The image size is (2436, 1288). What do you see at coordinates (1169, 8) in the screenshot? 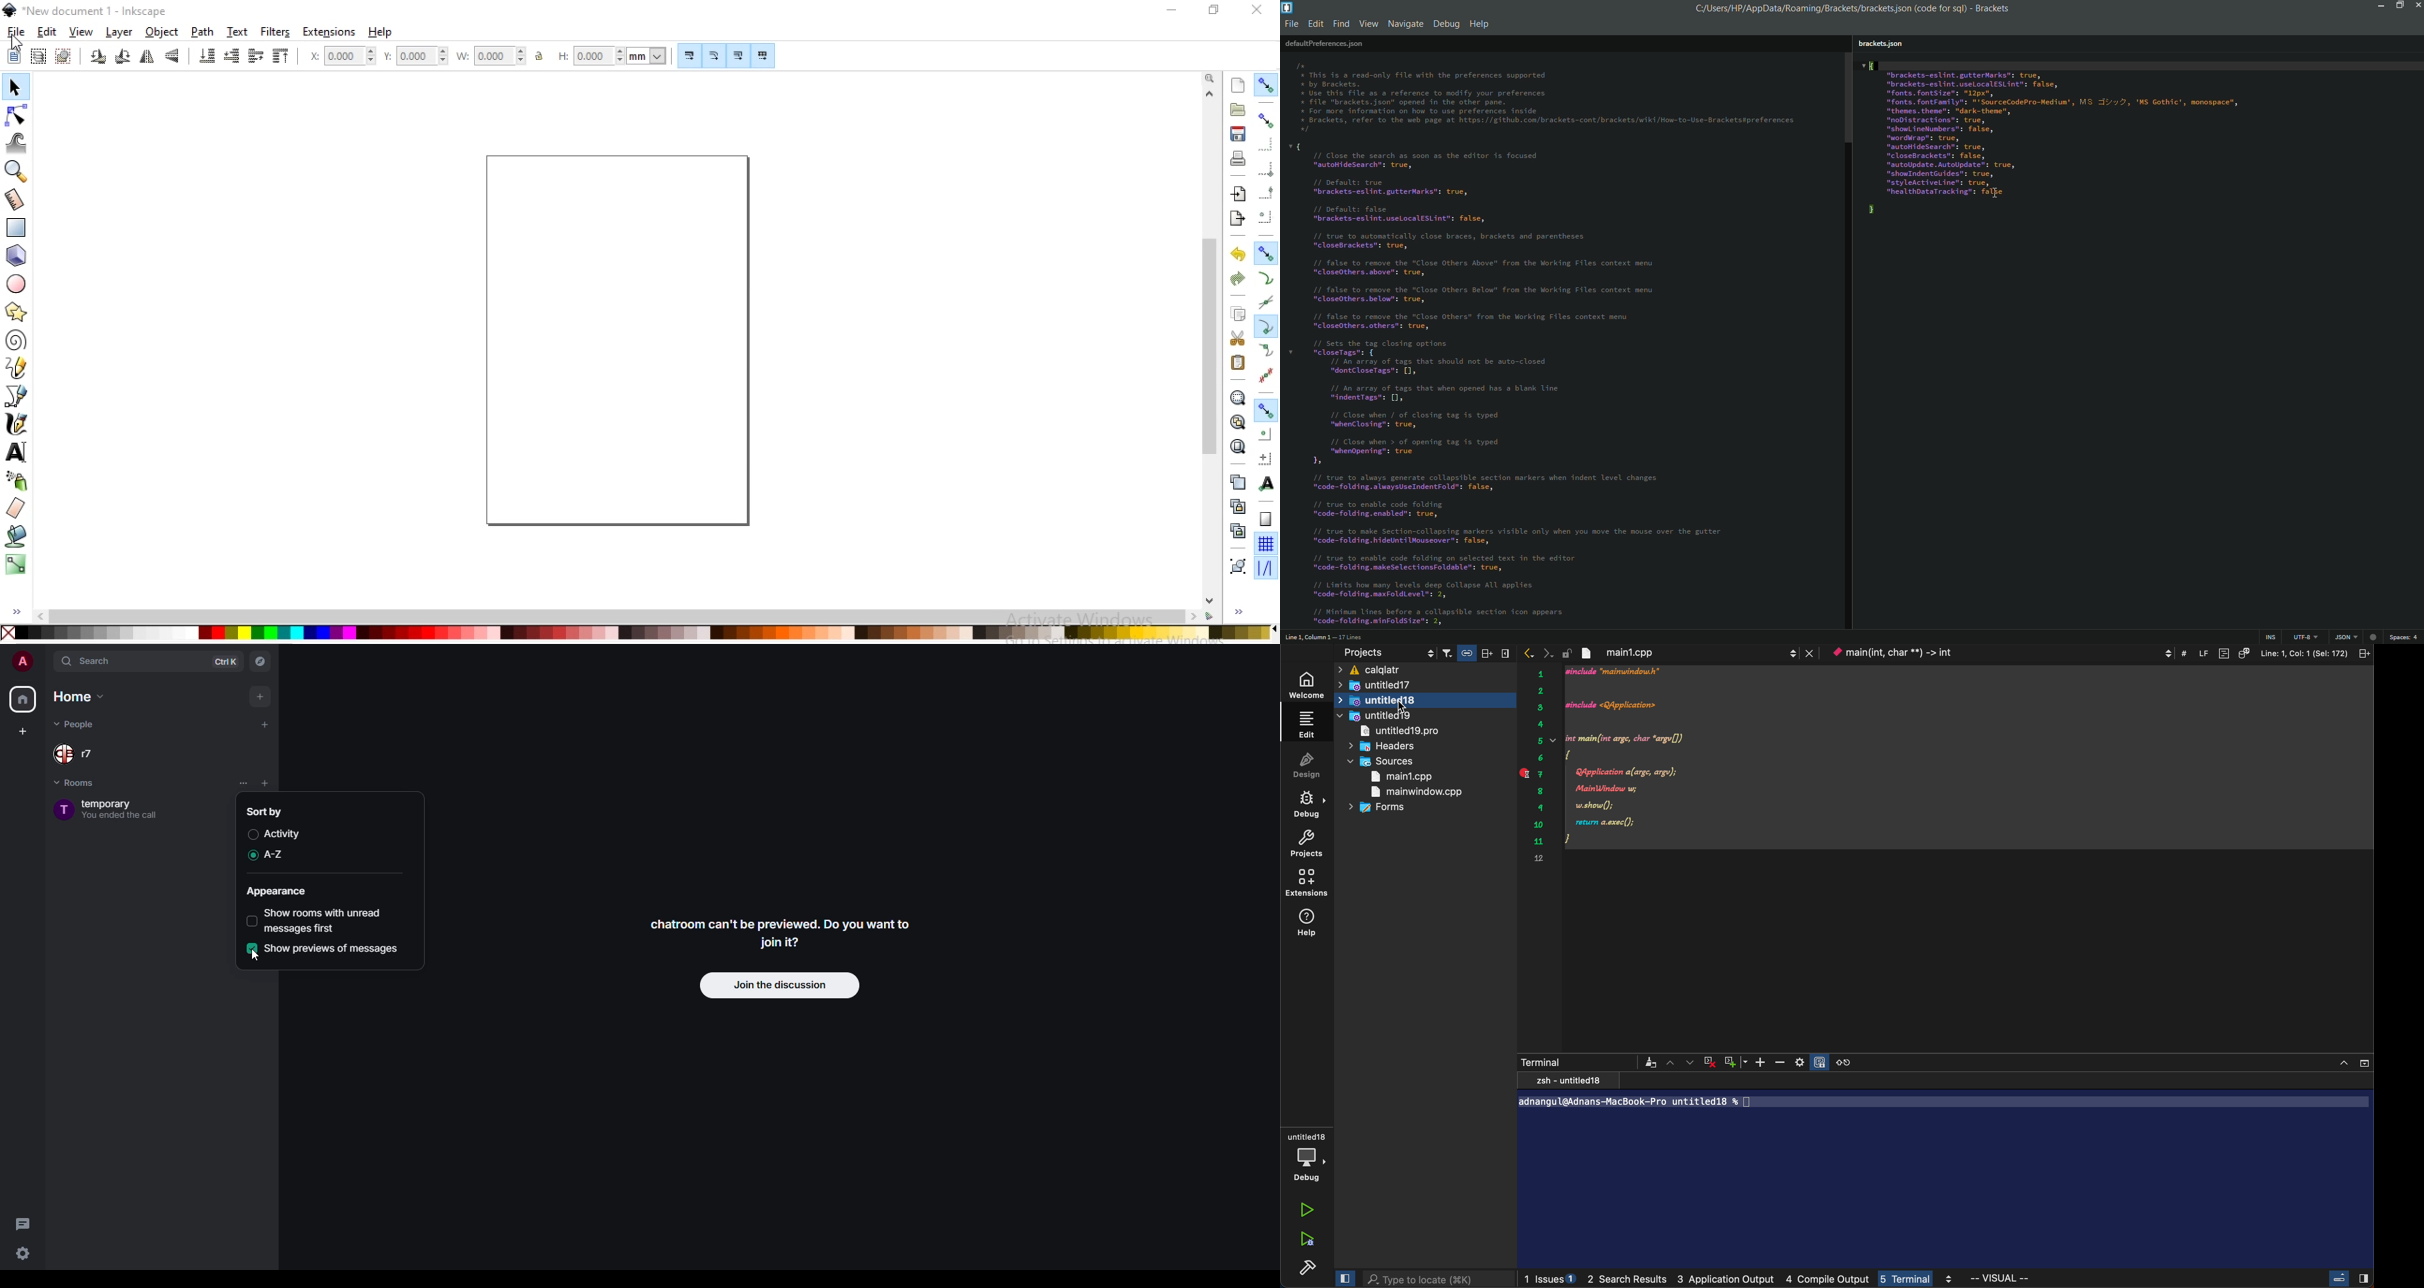
I see `minimize` at bounding box center [1169, 8].